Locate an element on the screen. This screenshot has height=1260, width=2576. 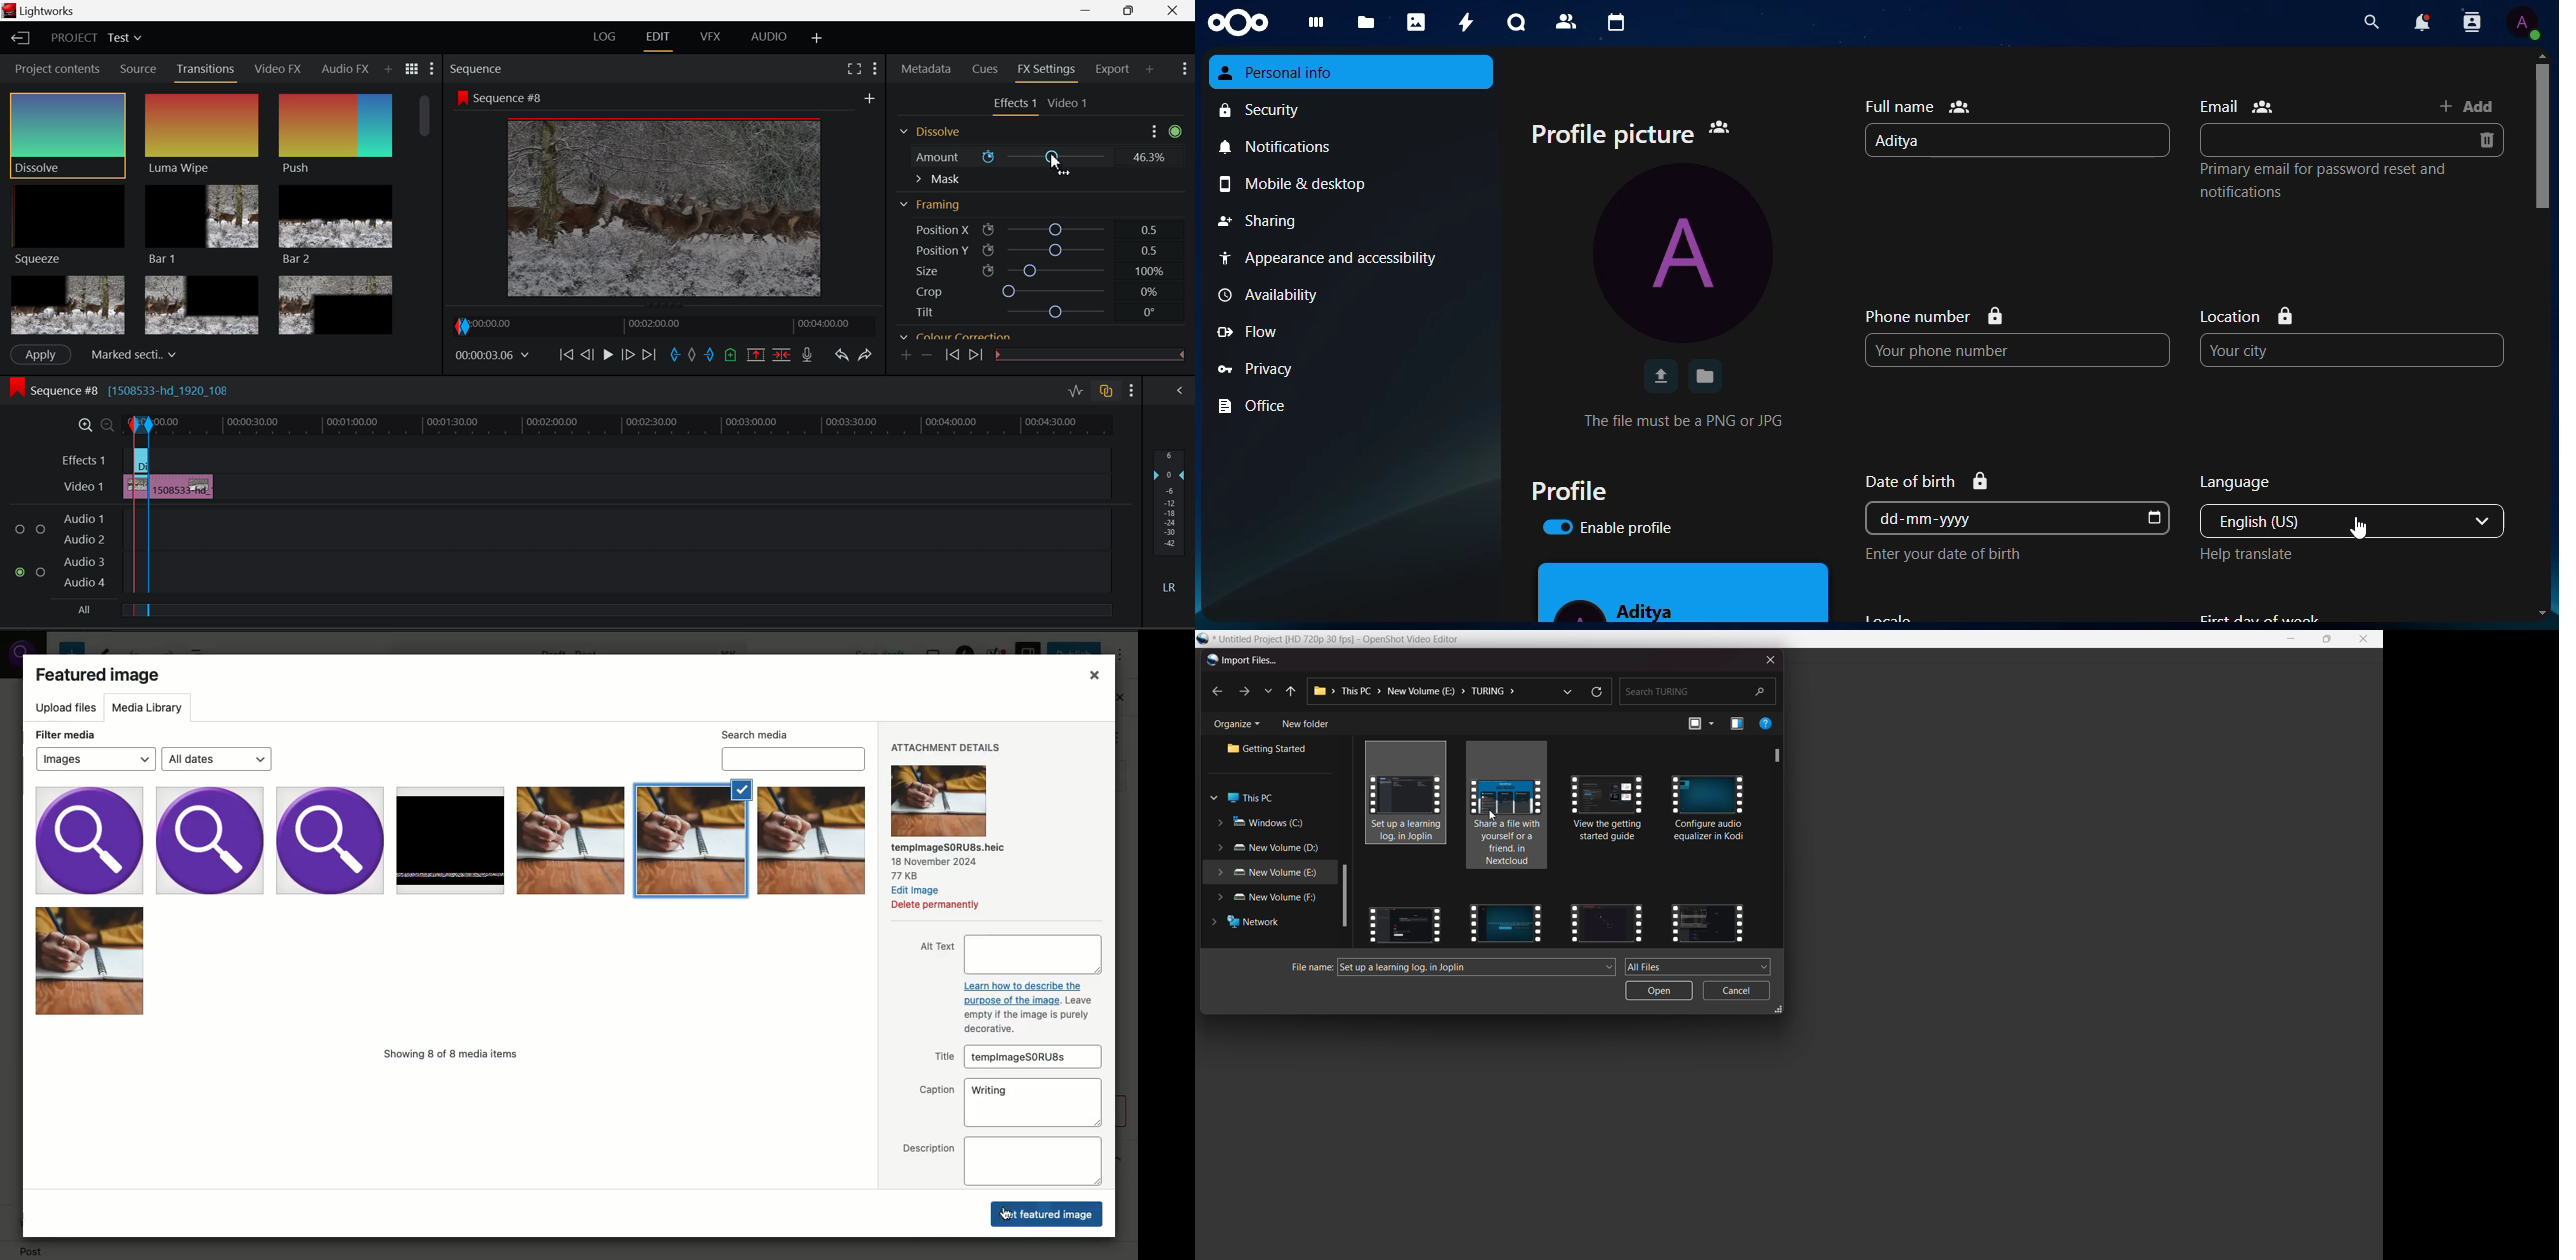
Video Layer is located at coordinates (83, 488).